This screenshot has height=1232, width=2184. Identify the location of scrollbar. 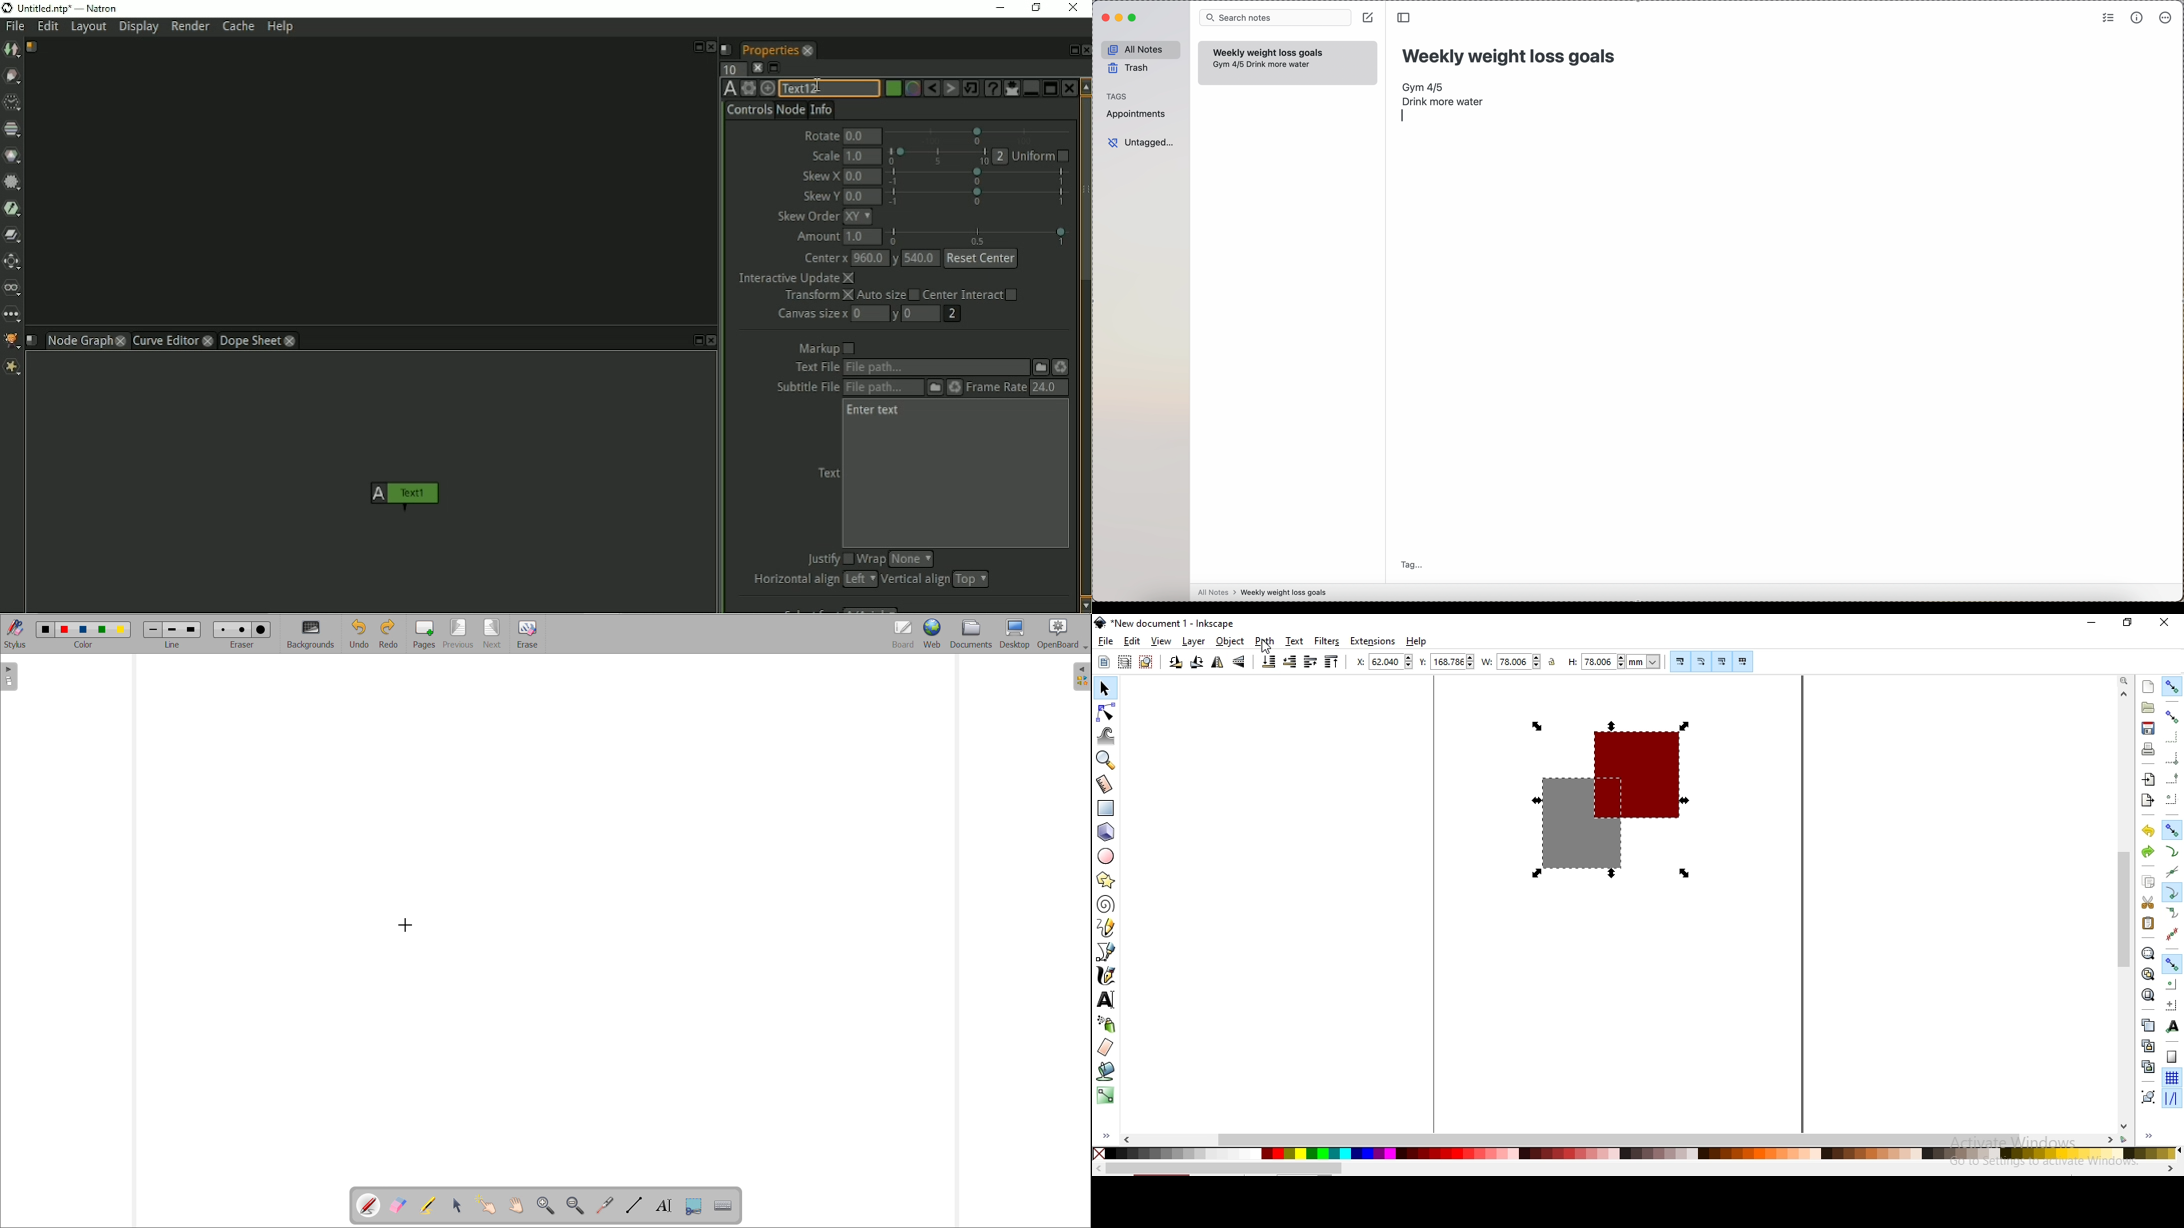
(1224, 1170).